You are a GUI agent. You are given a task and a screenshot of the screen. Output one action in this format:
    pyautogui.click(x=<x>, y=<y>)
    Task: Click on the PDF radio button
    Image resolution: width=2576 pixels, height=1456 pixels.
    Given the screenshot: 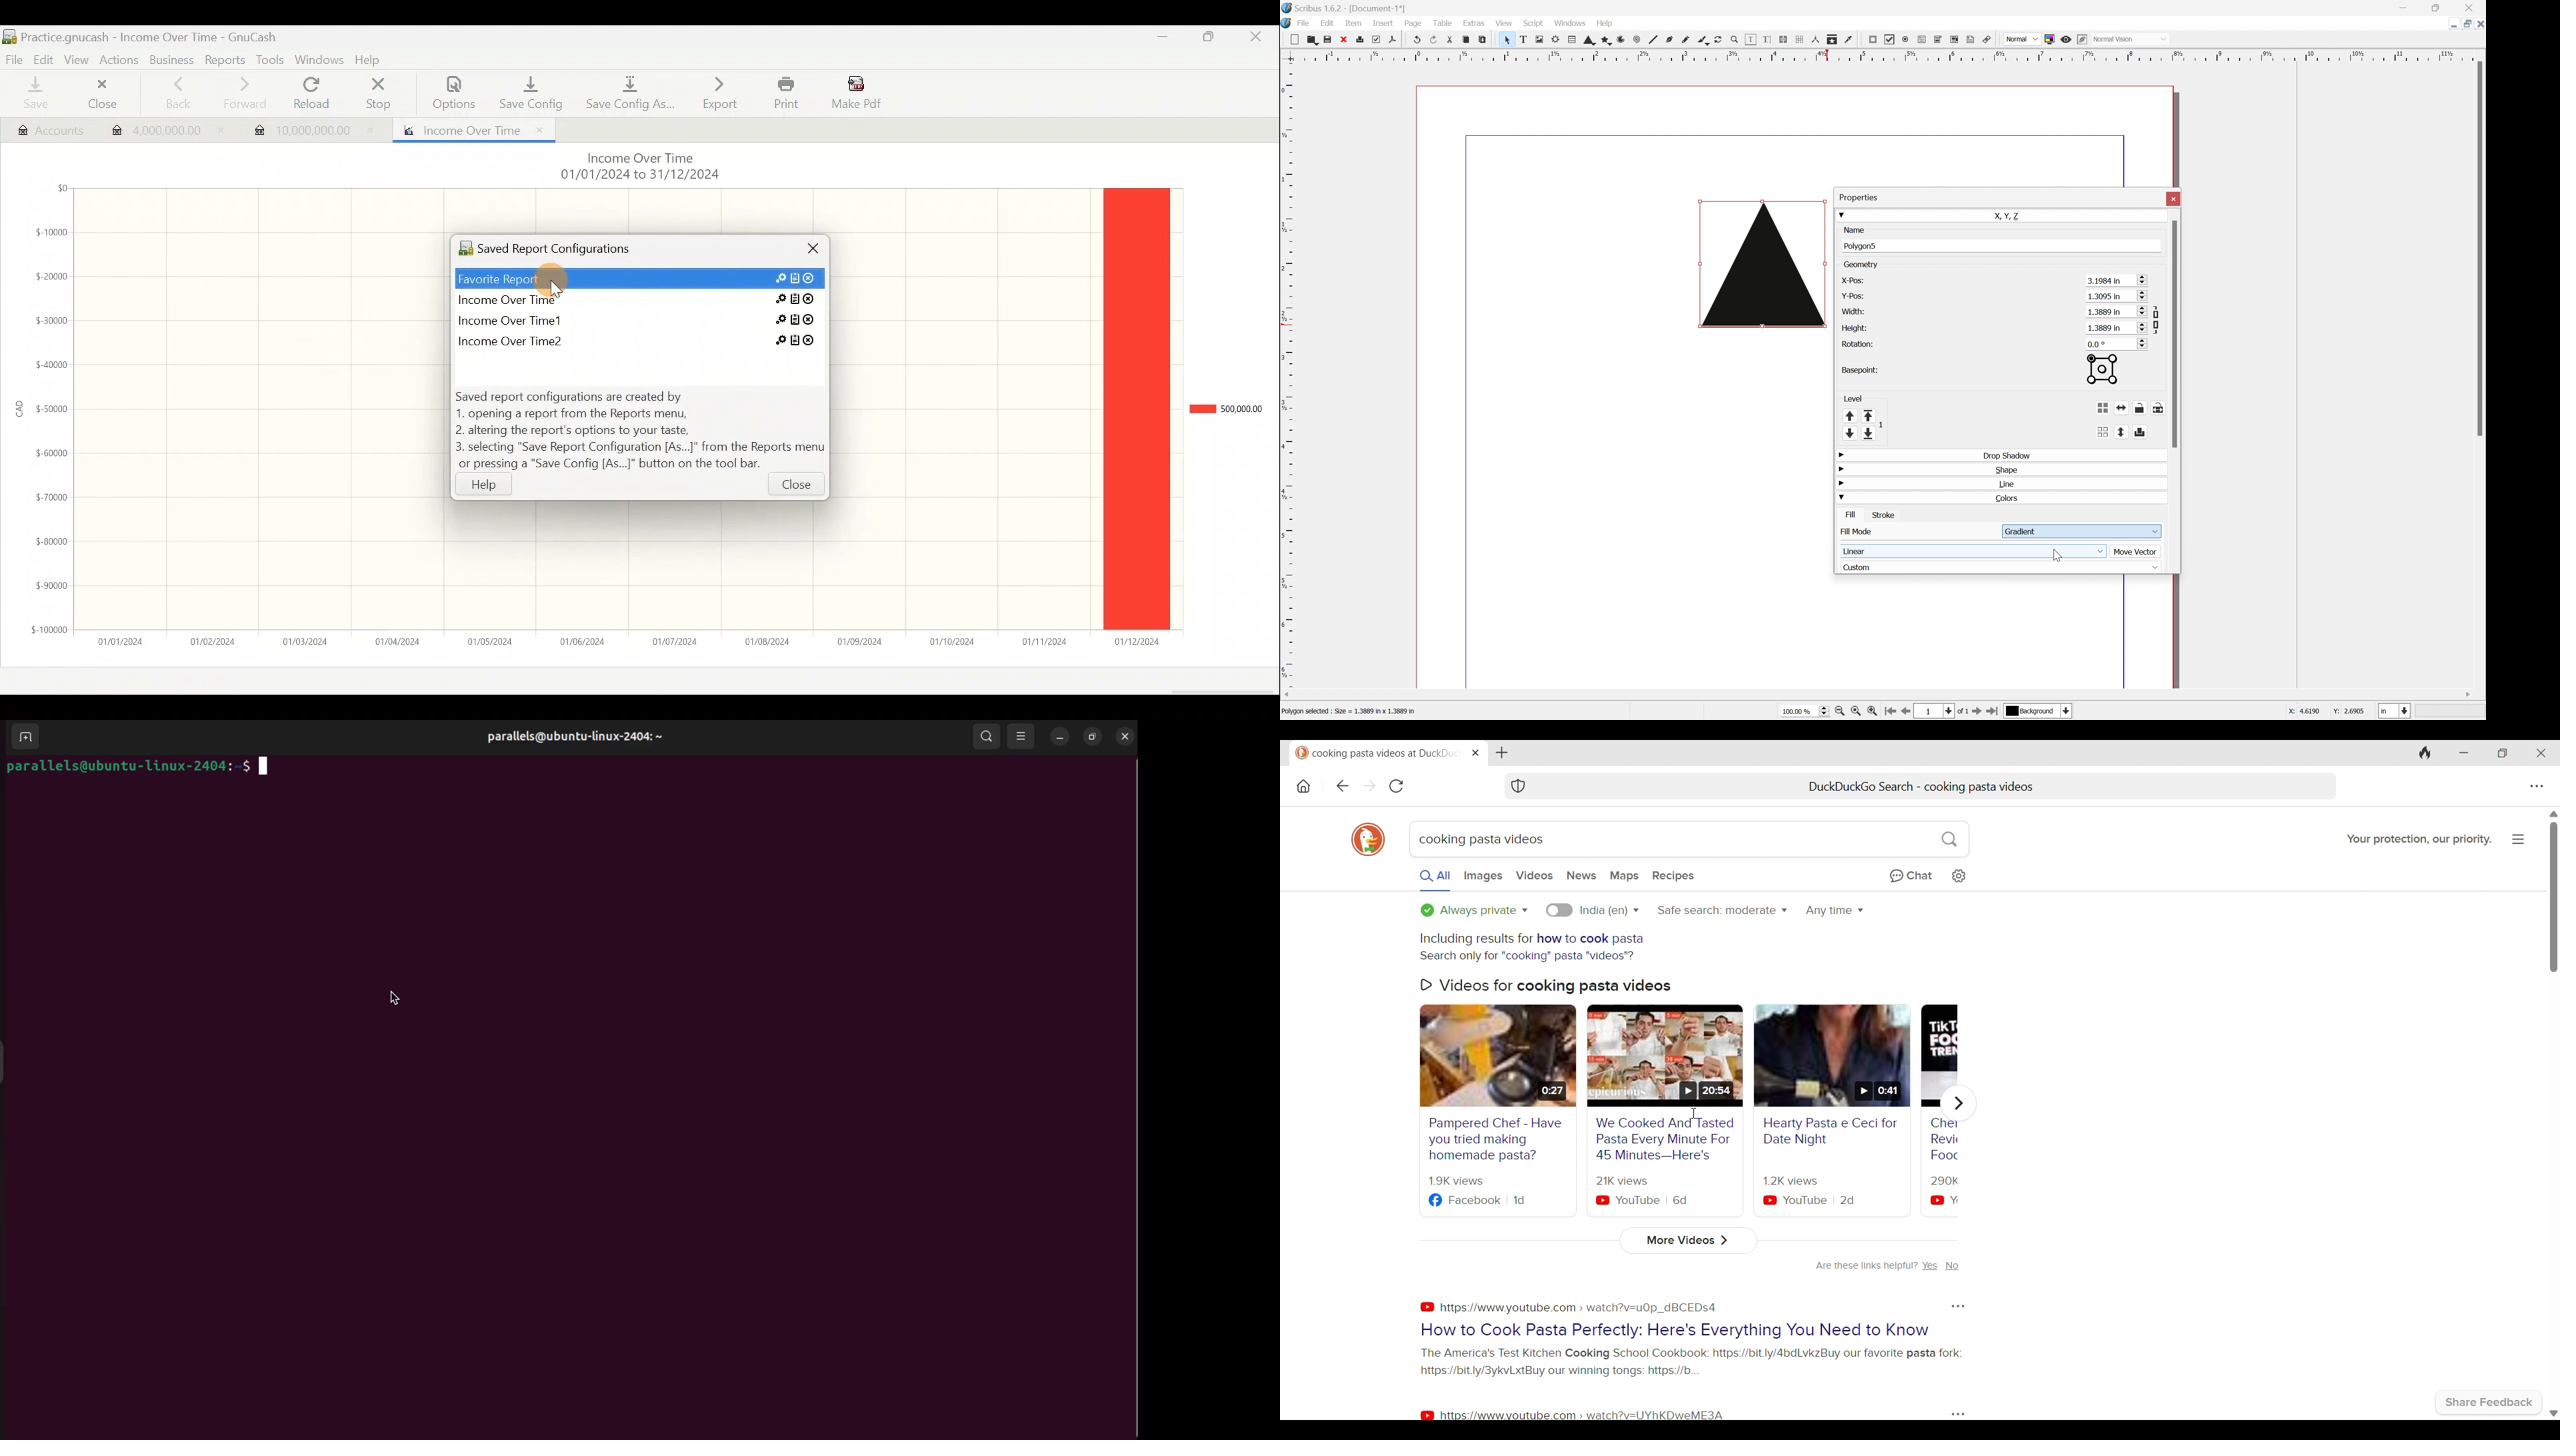 What is the action you would take?
    pyautogui.click(x=1904, y=39)
    